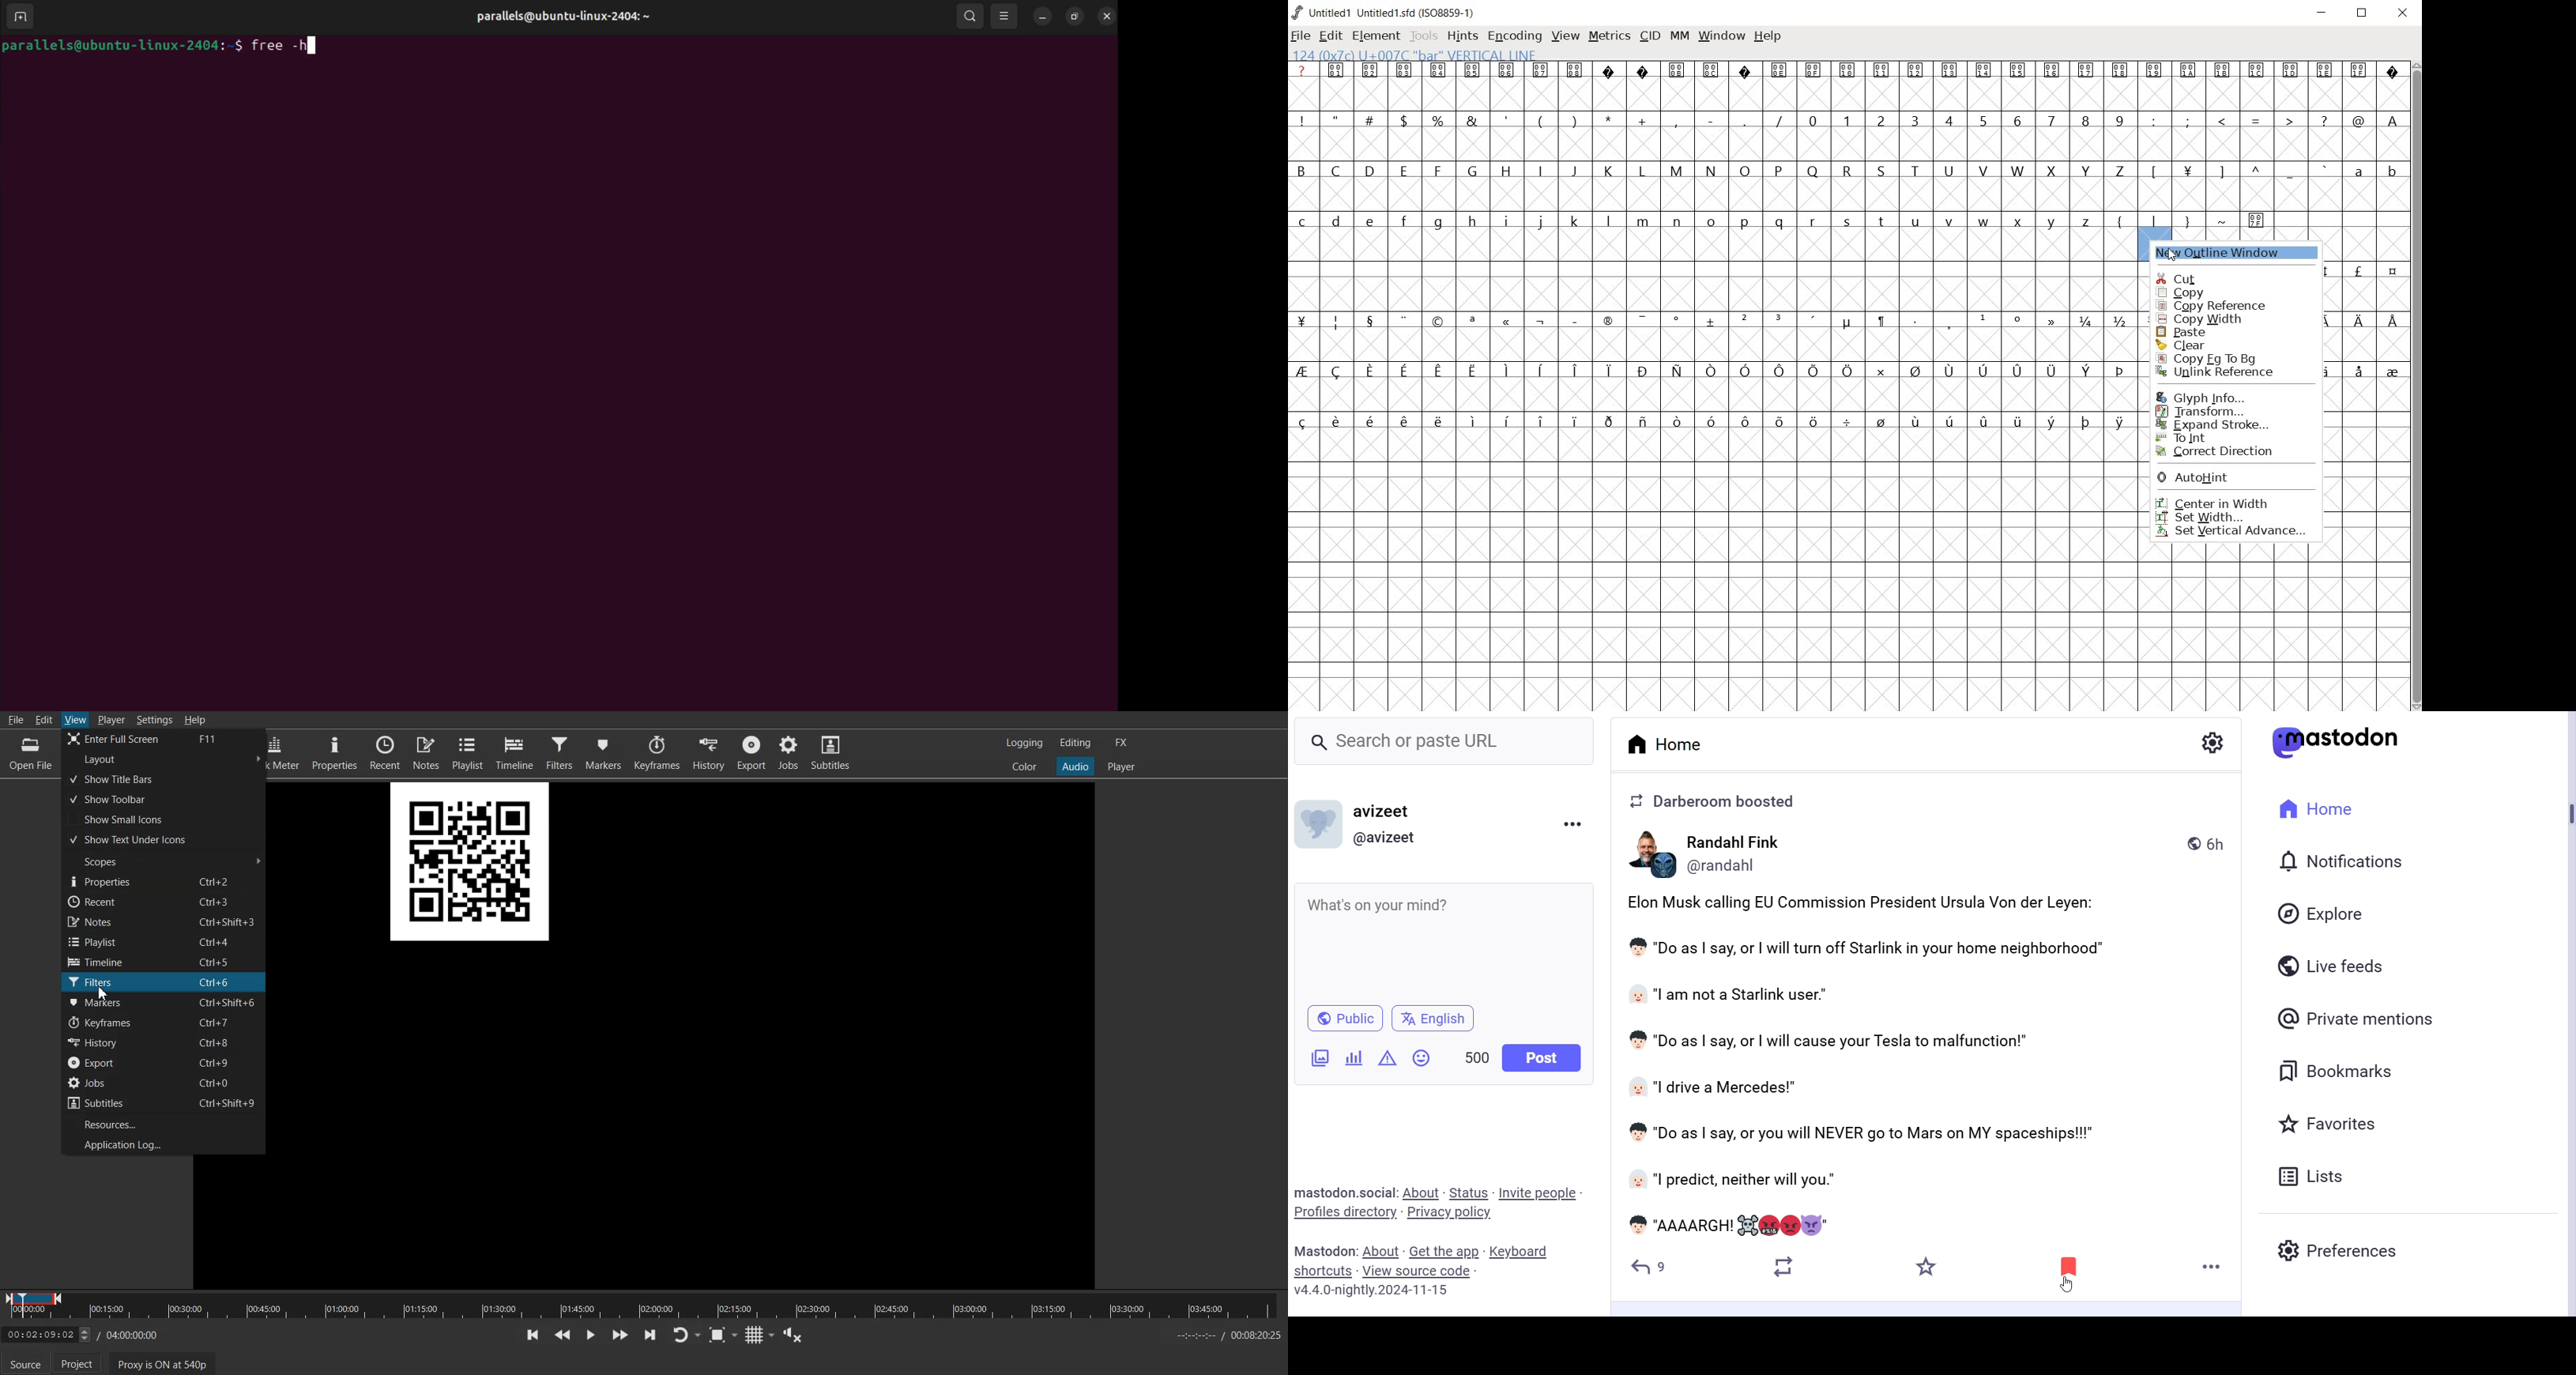 Image resolution: width=2576 pixels, height=1400 pixels. What do you see at coordinates (18, 18) in the screenshot?
I see `add terminal window` at bounding box center [18, 18].